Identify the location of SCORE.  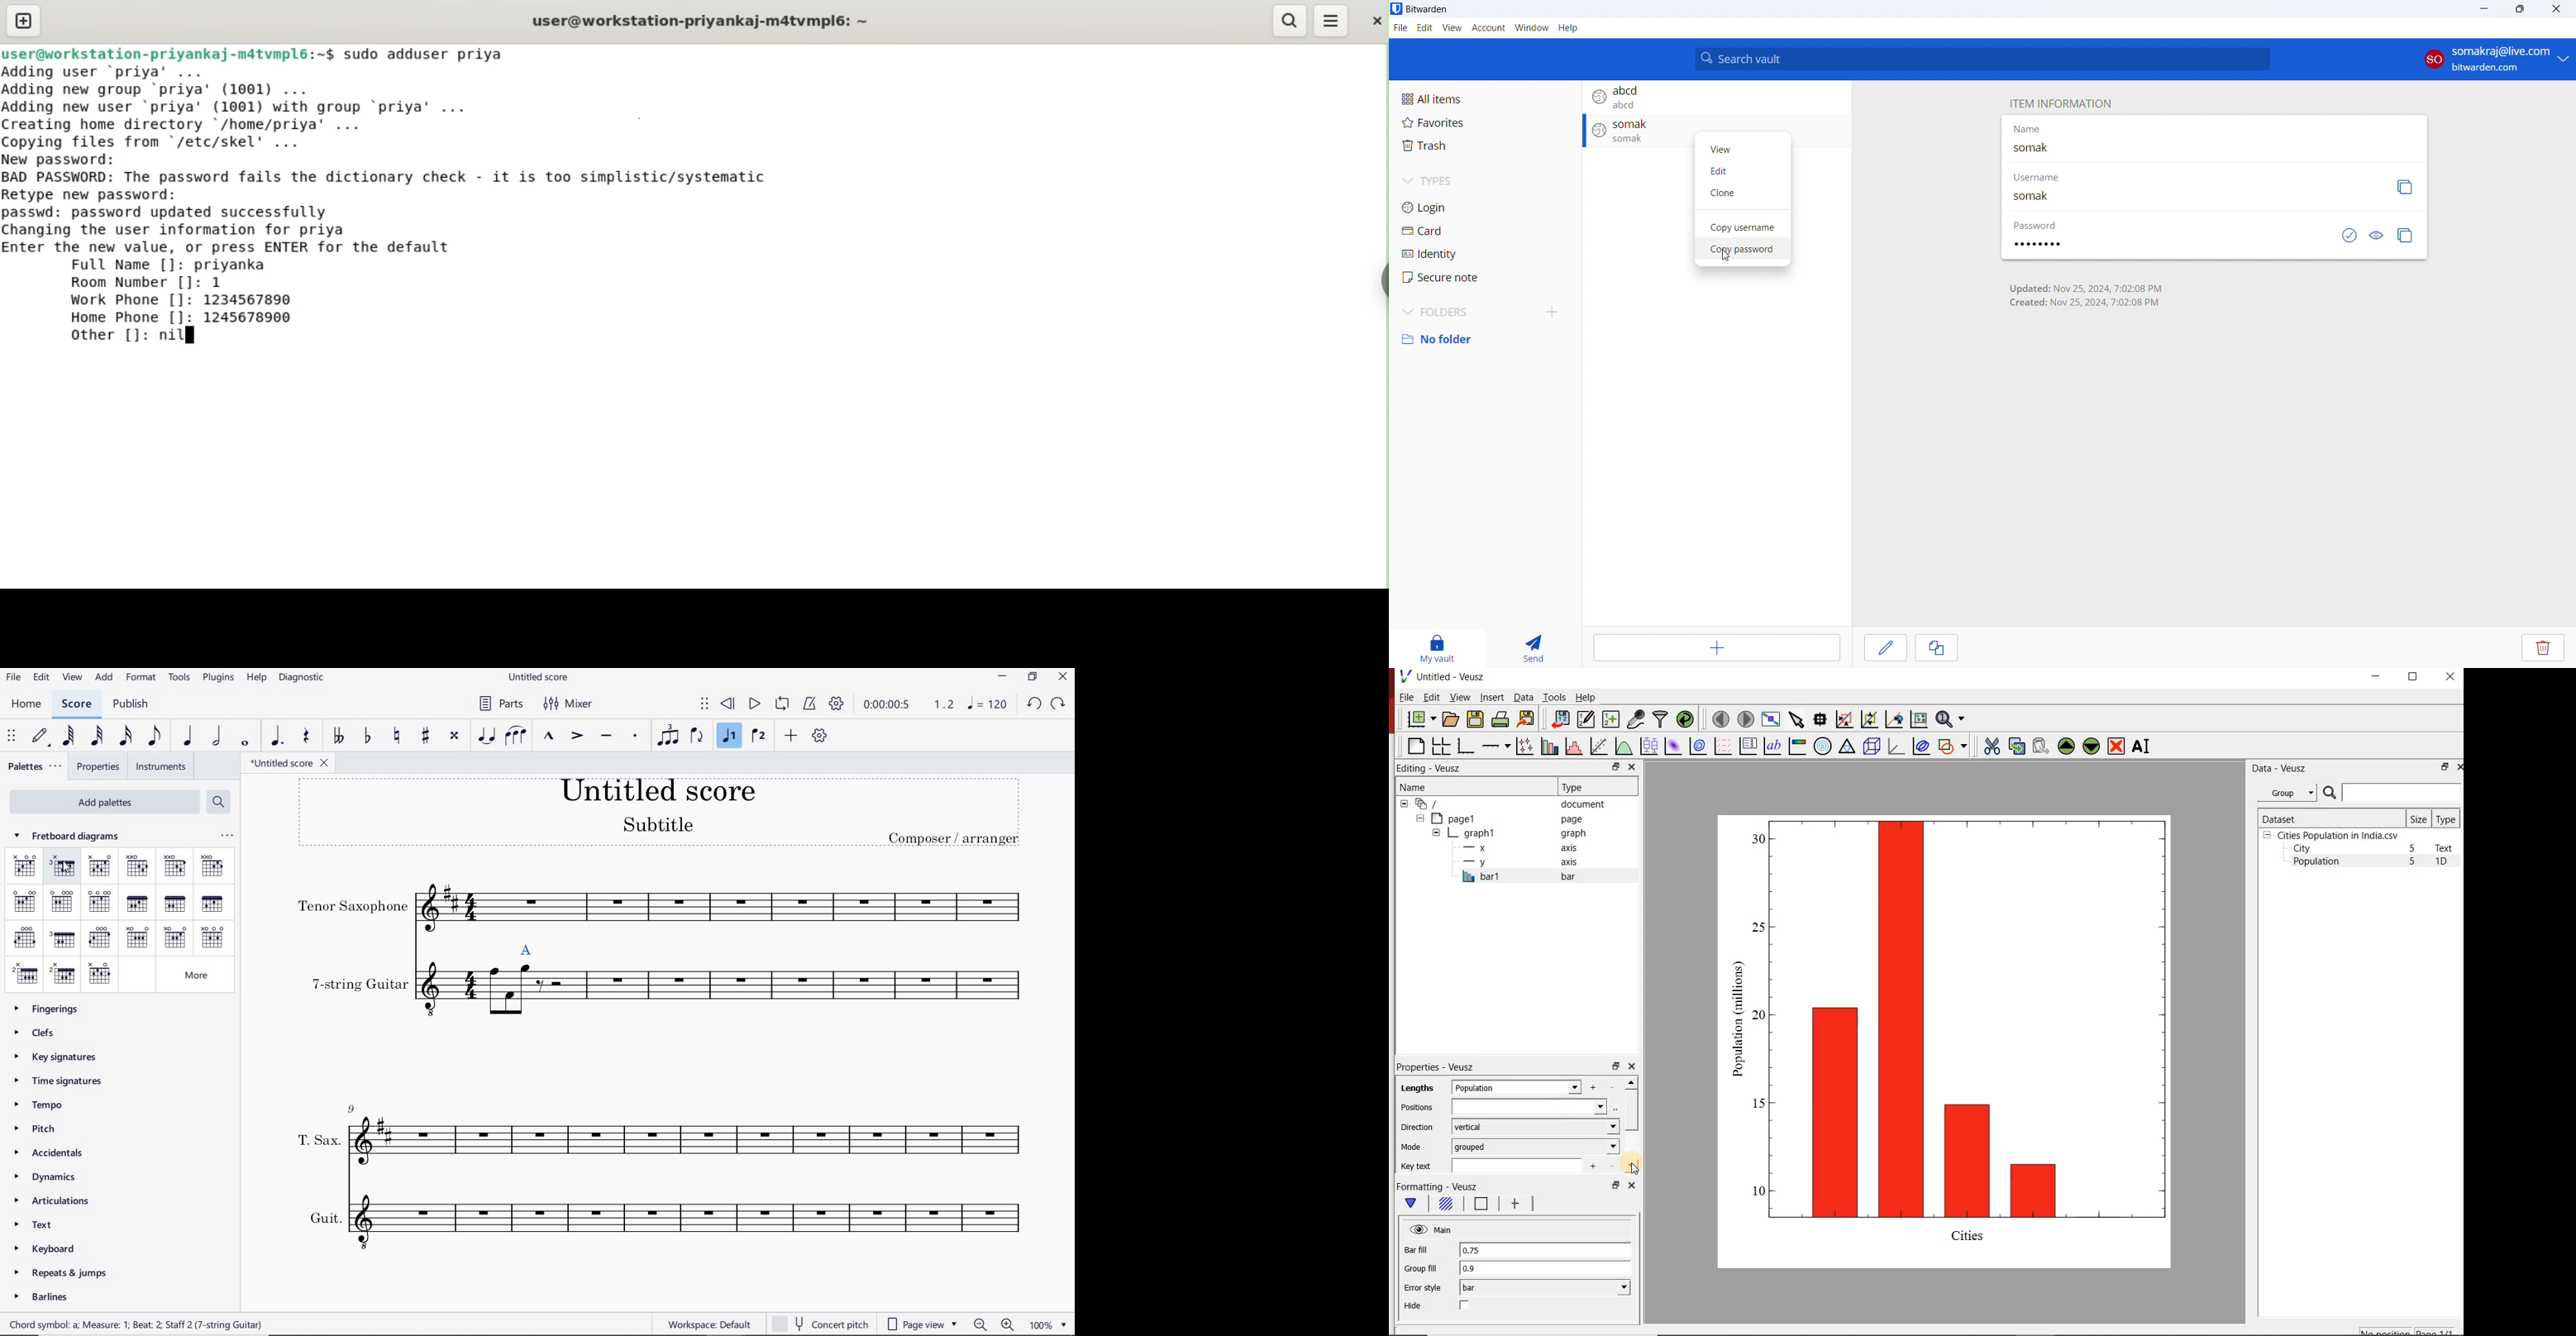
(78, 703).